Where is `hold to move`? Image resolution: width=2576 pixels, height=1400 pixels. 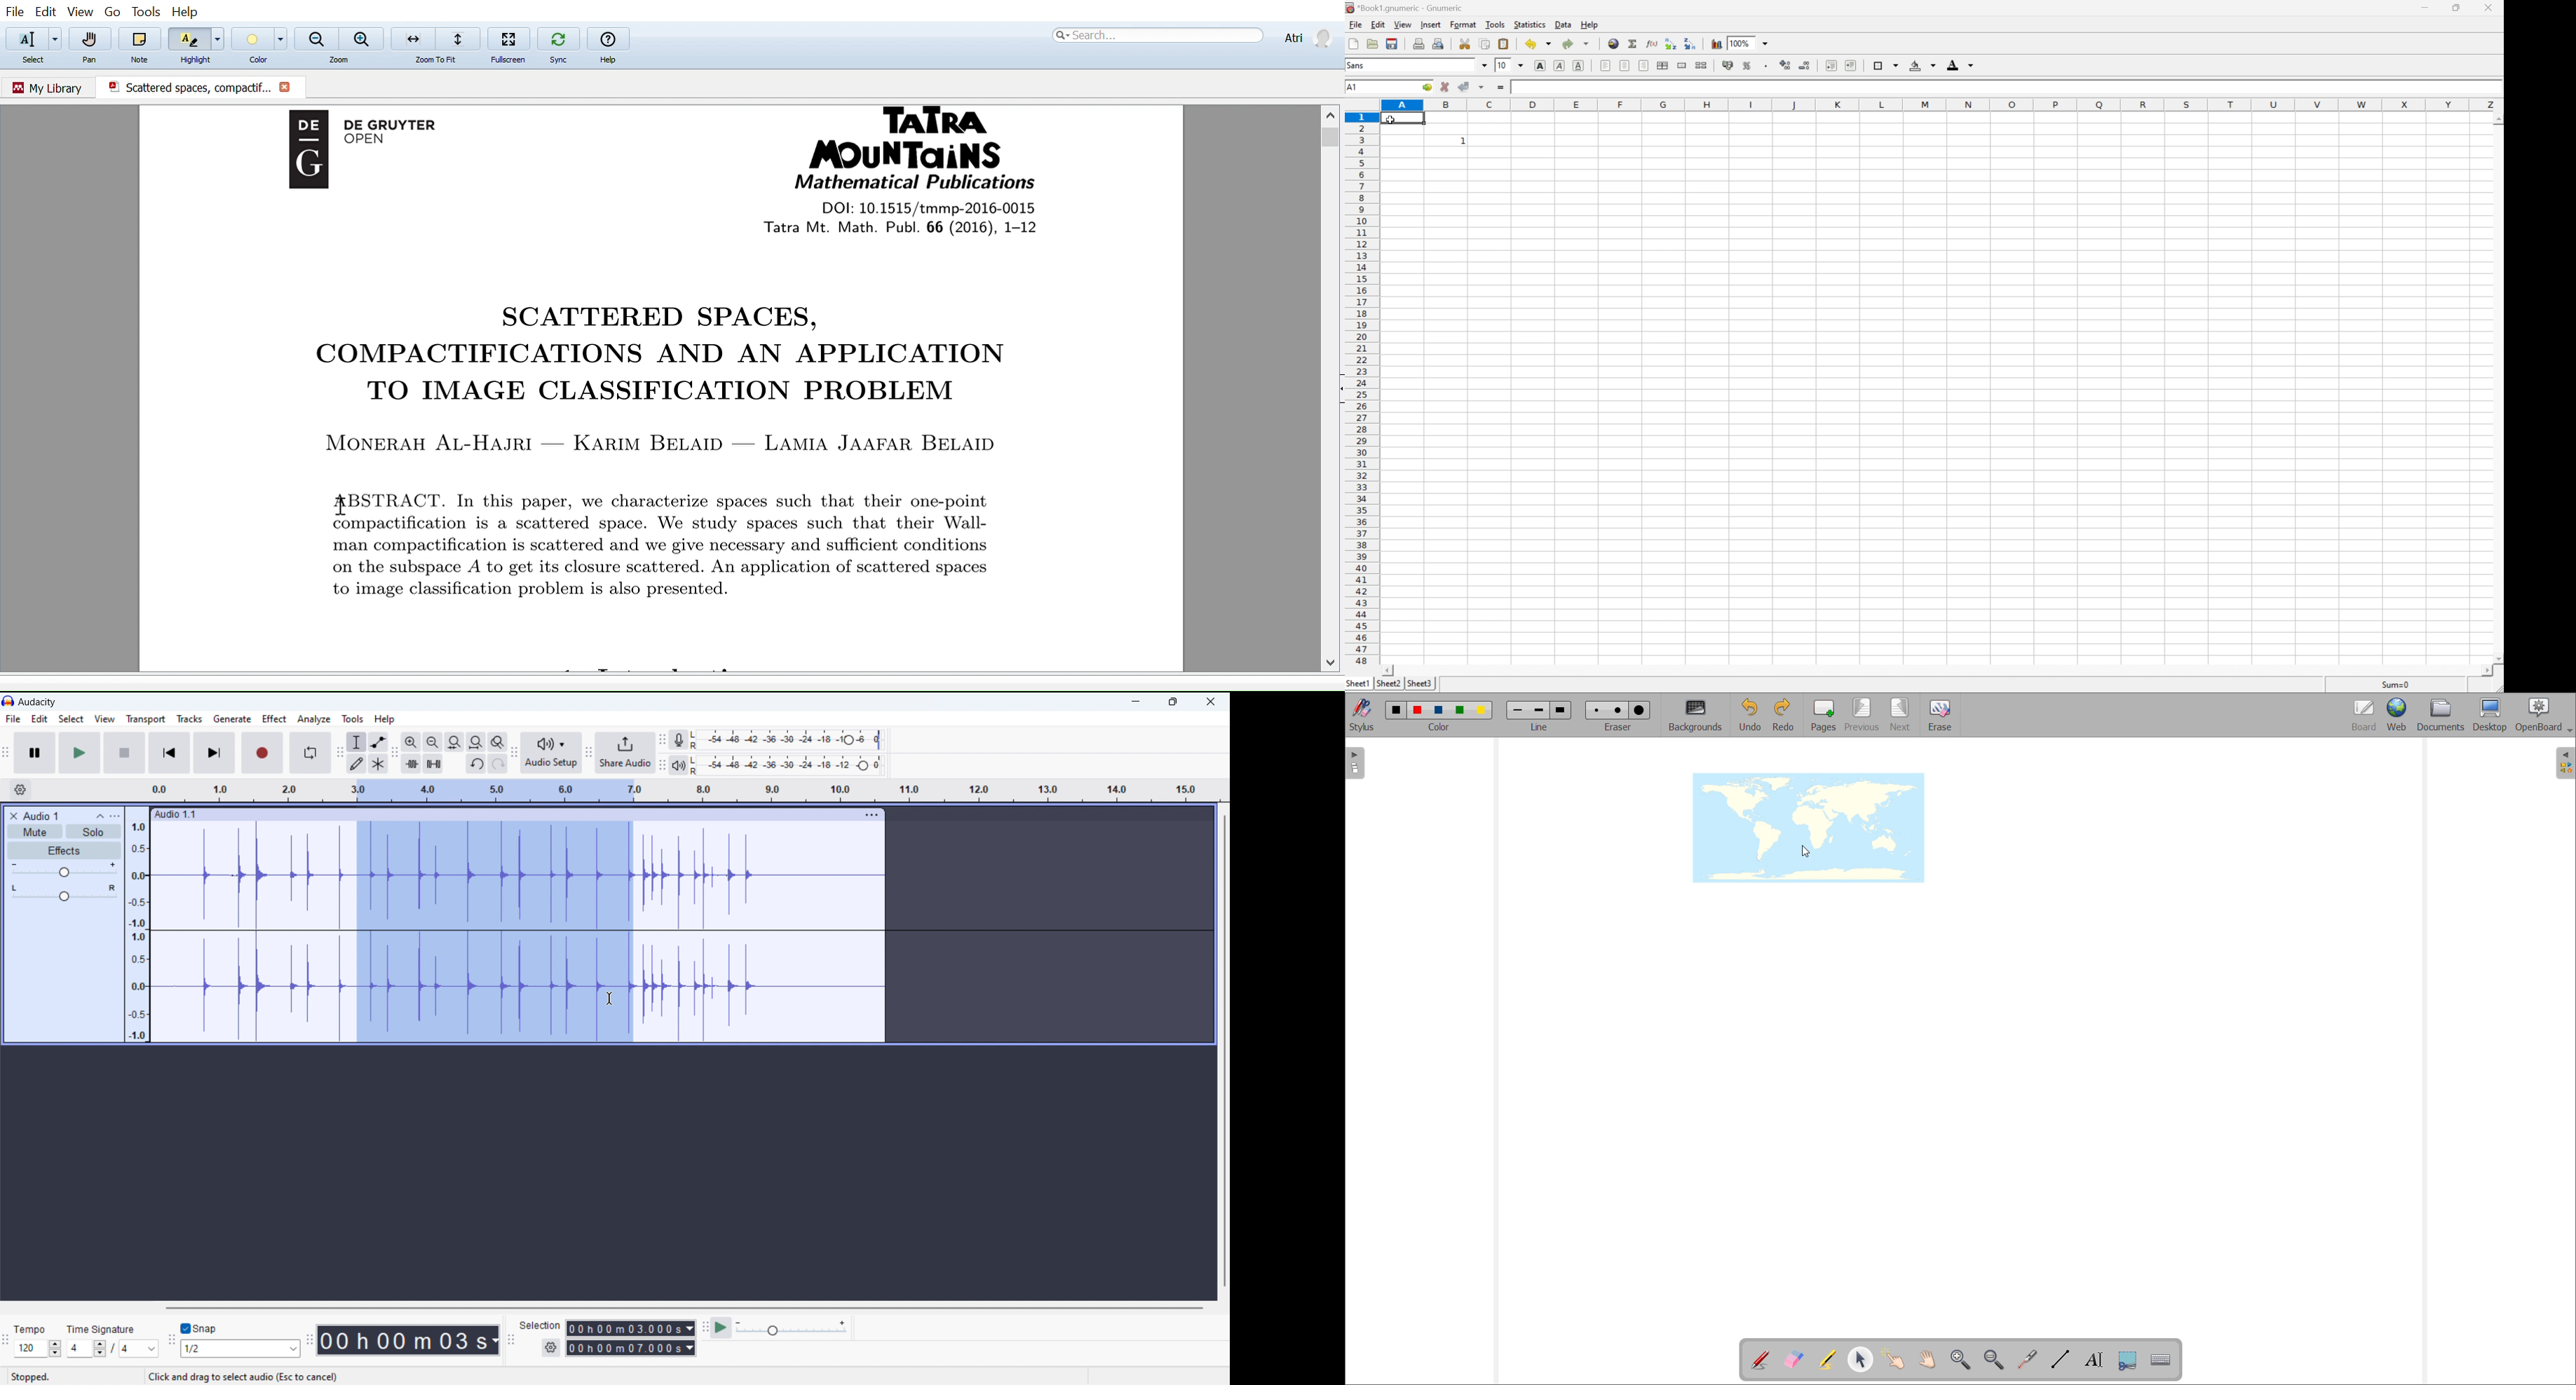
hold to move is located at coordinates (504, 815).